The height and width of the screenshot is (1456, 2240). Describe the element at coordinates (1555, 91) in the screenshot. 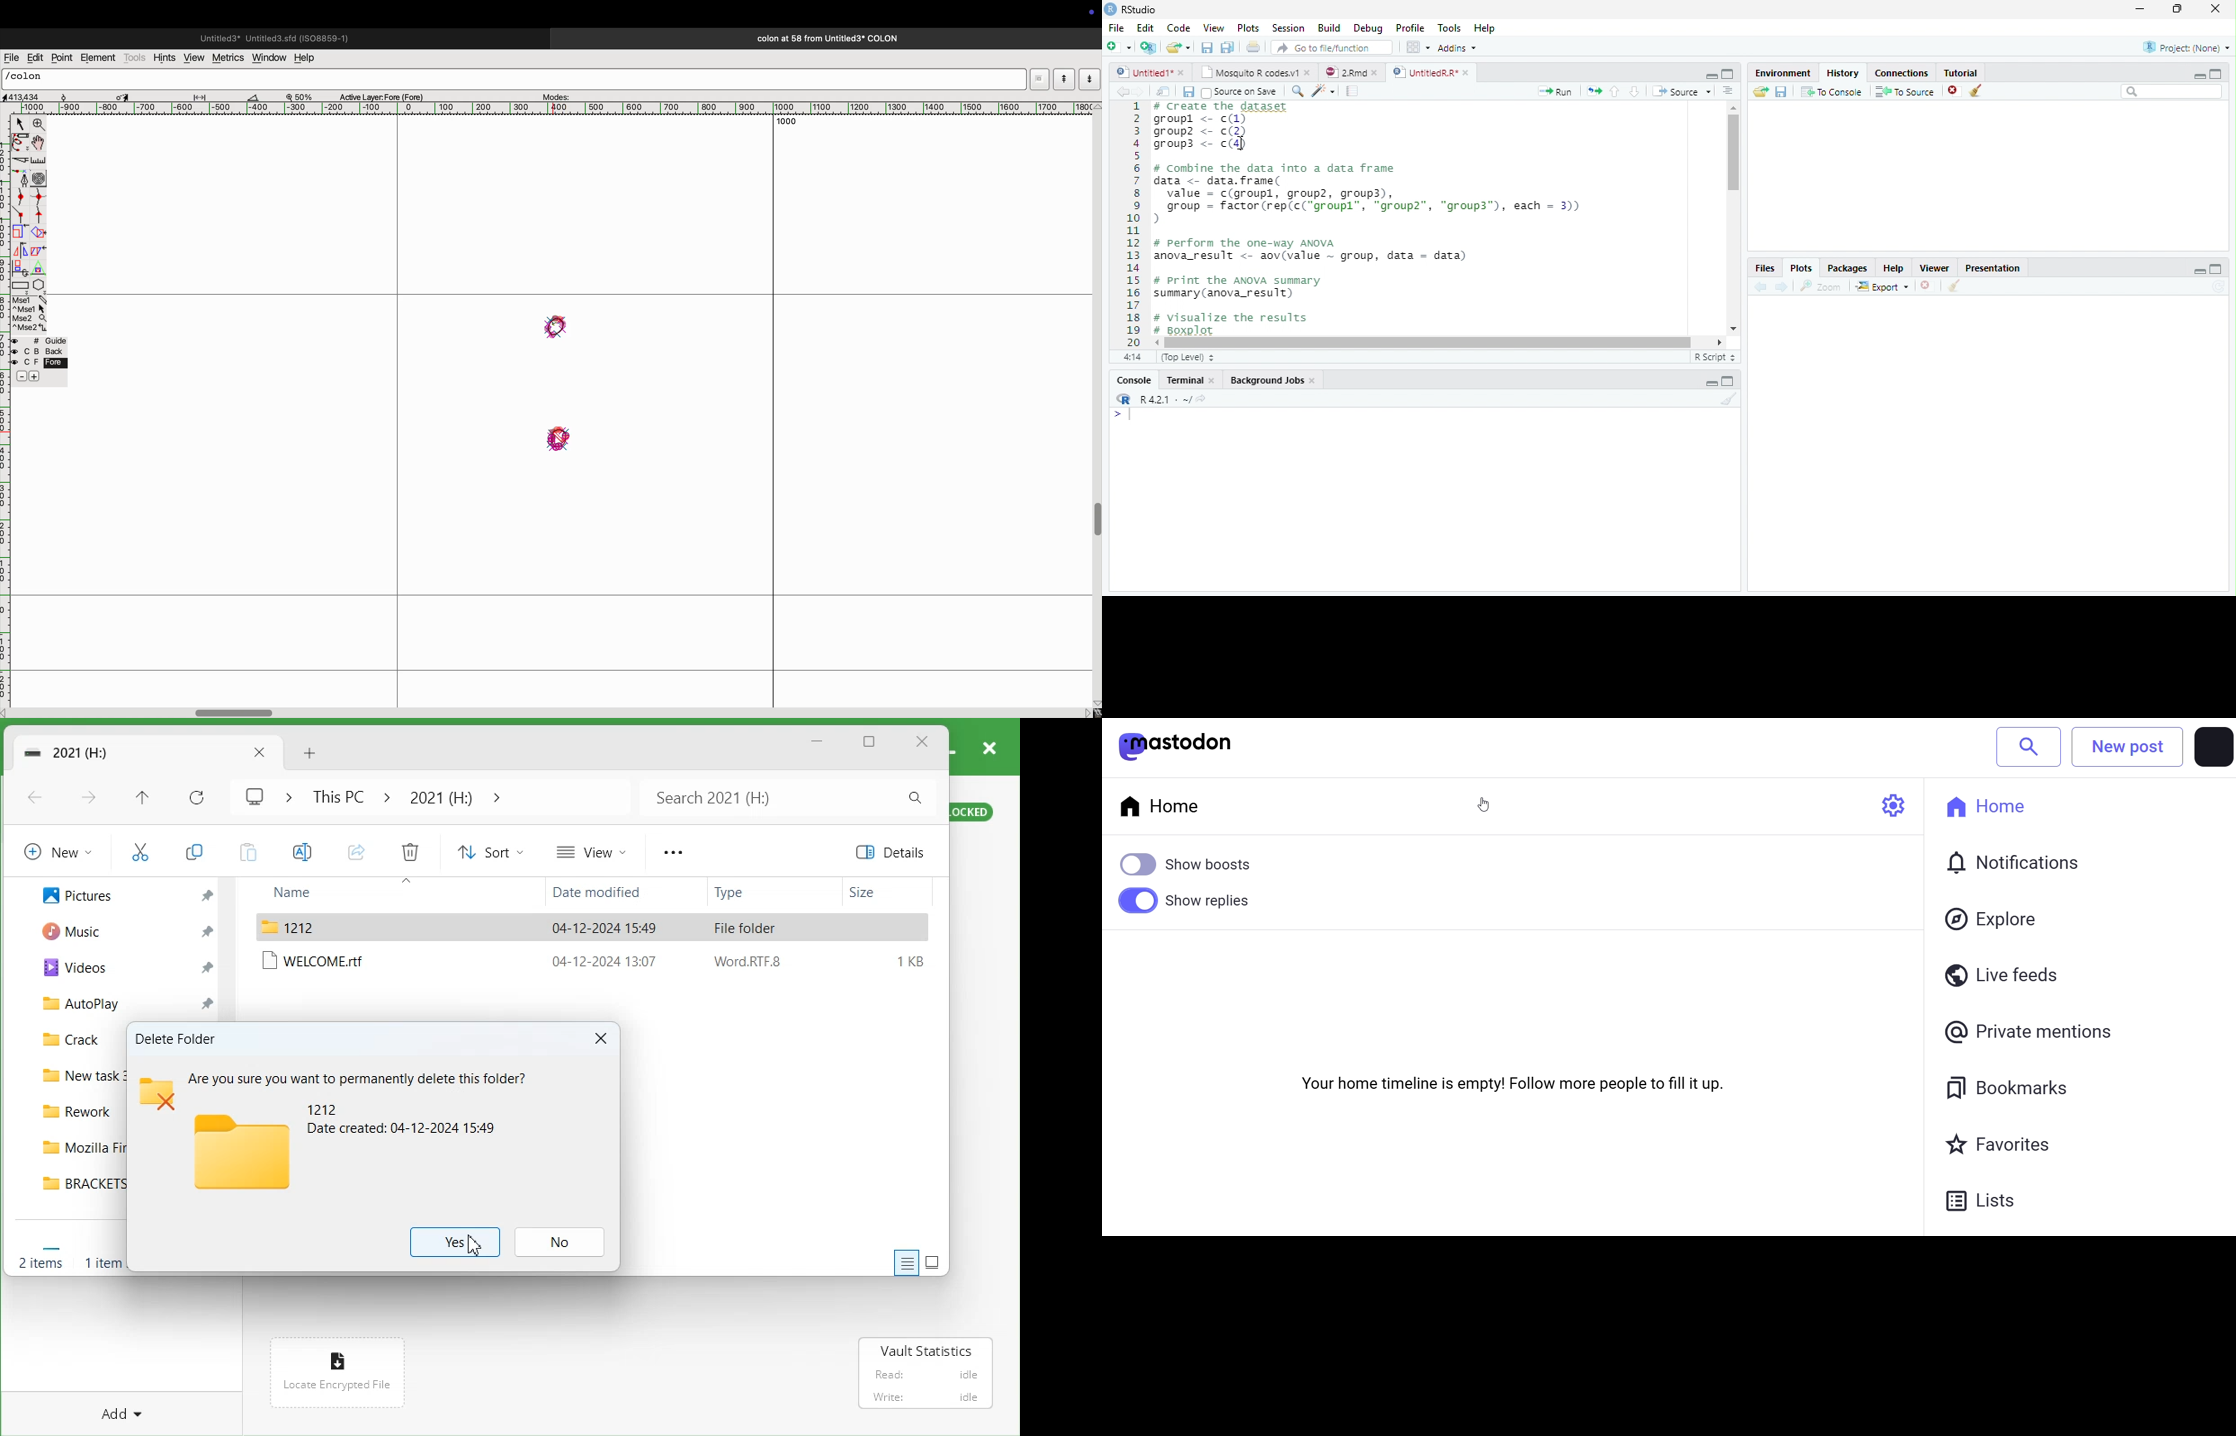

I see `Run` at that location.